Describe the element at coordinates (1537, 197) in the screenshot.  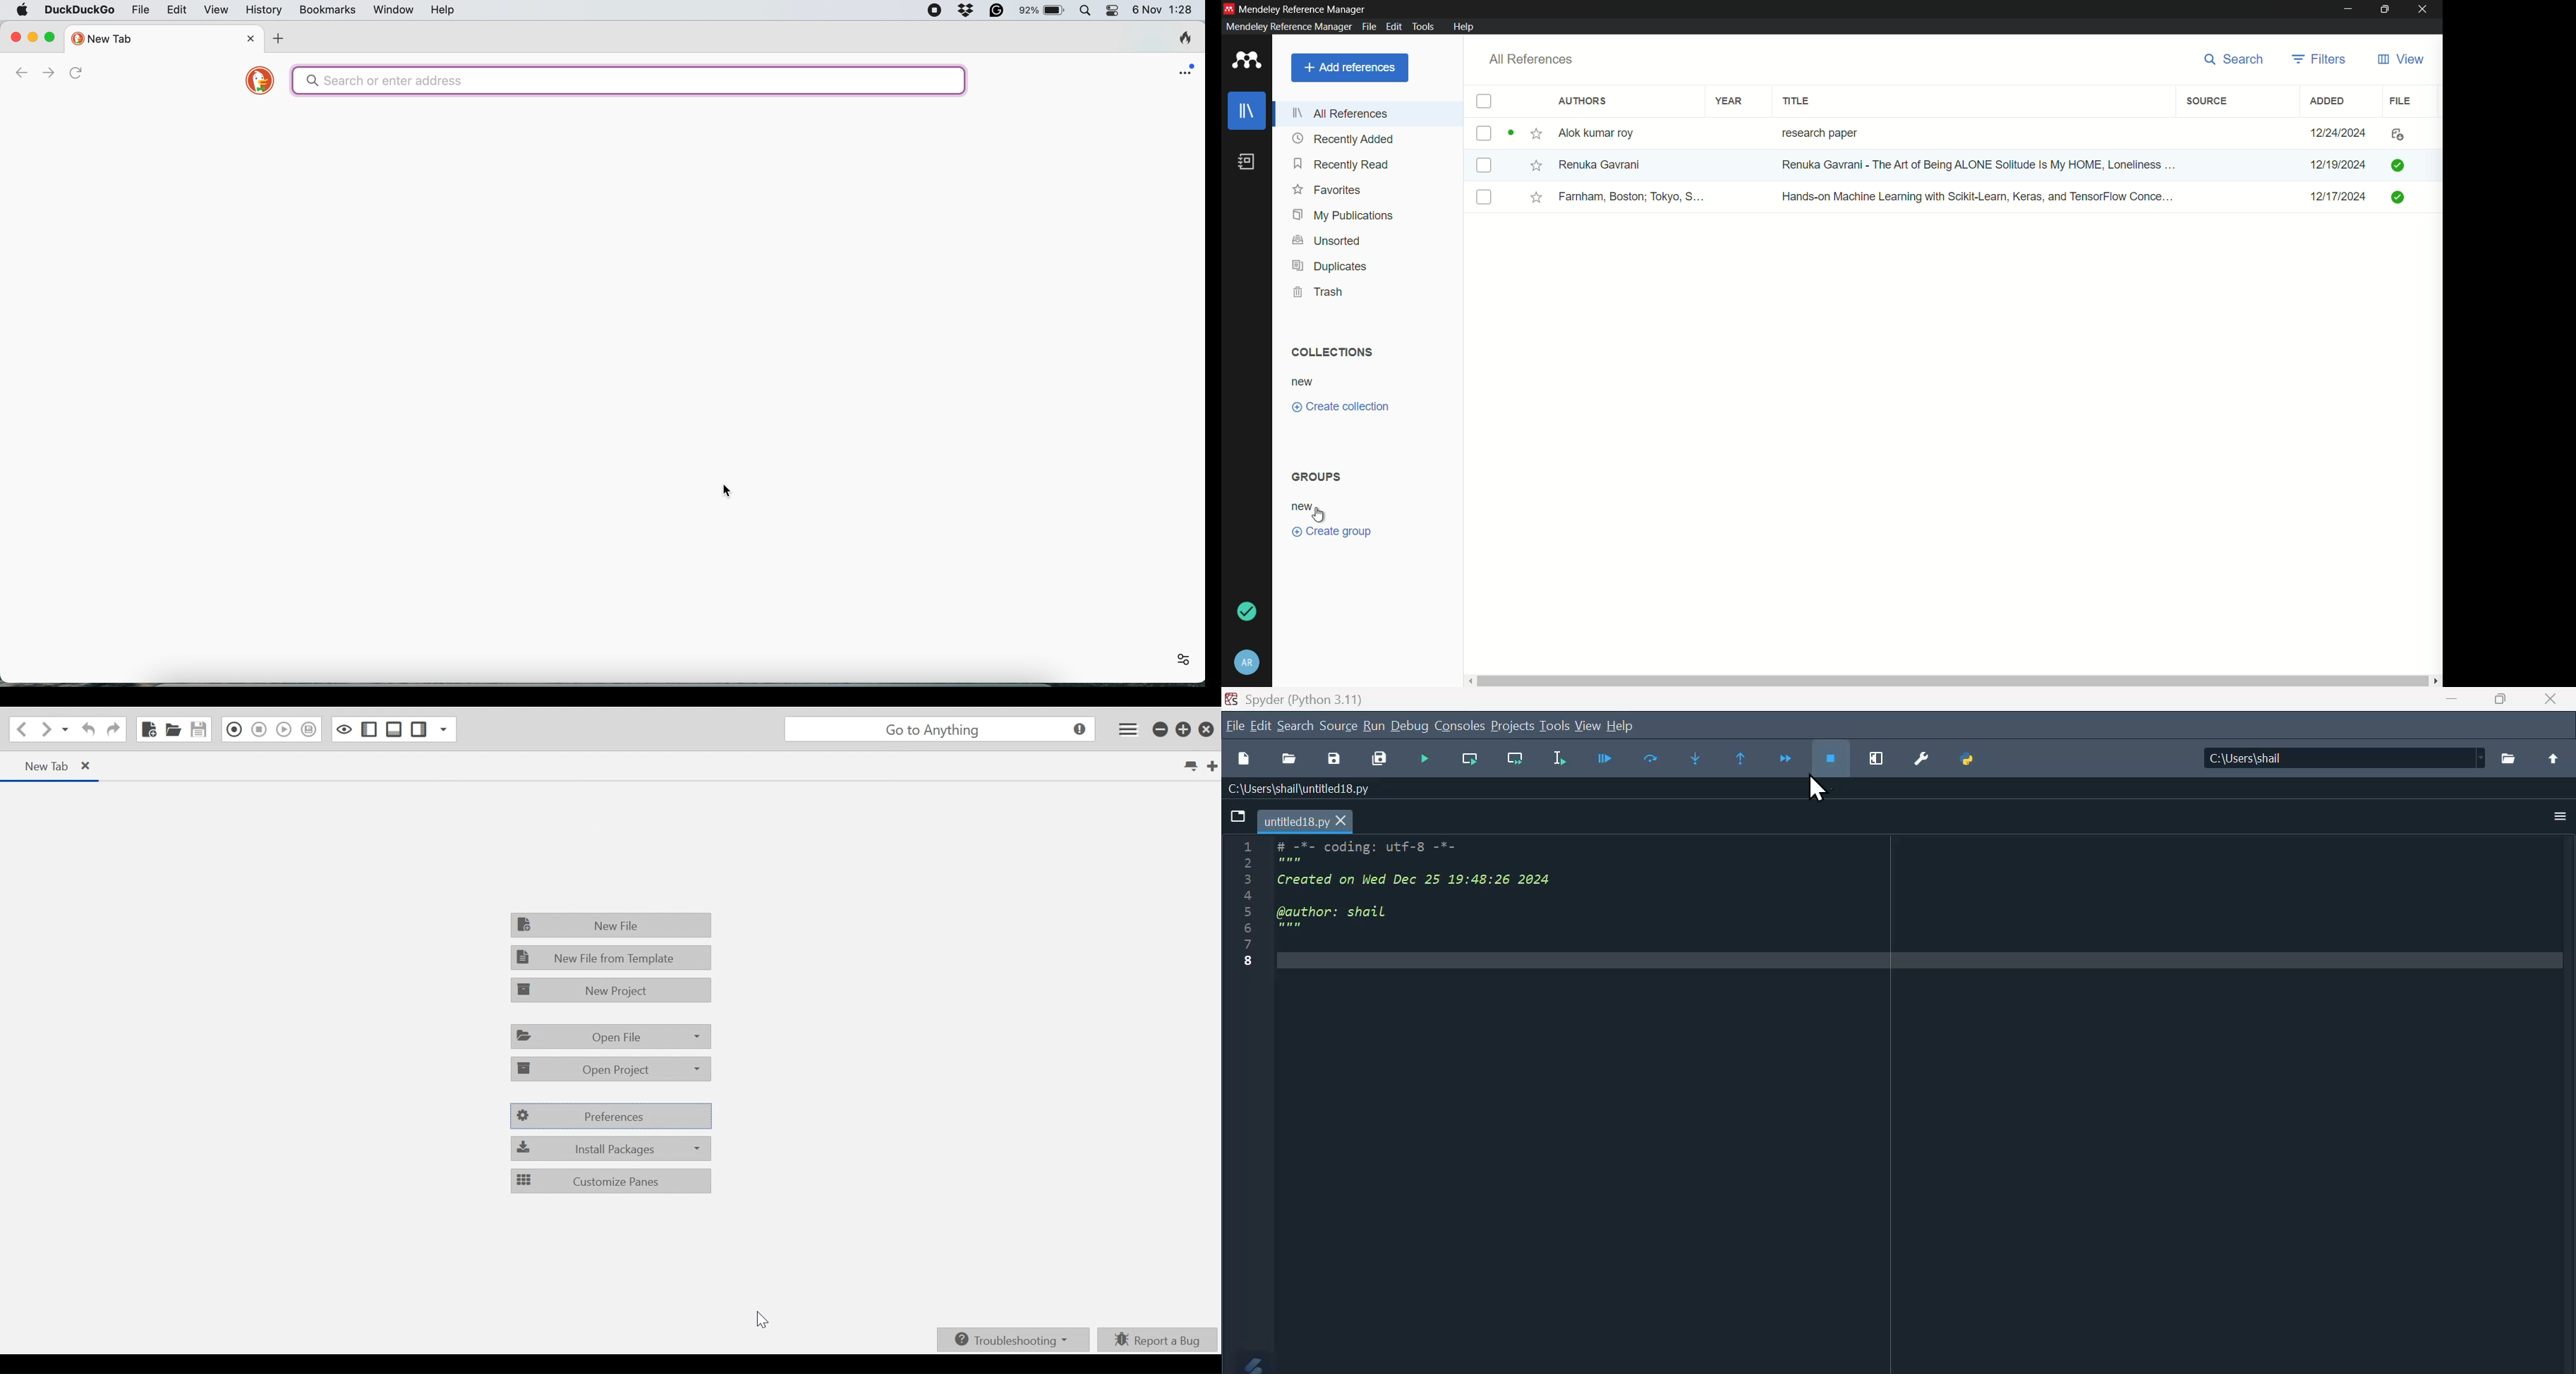
I see `Star` at that location.